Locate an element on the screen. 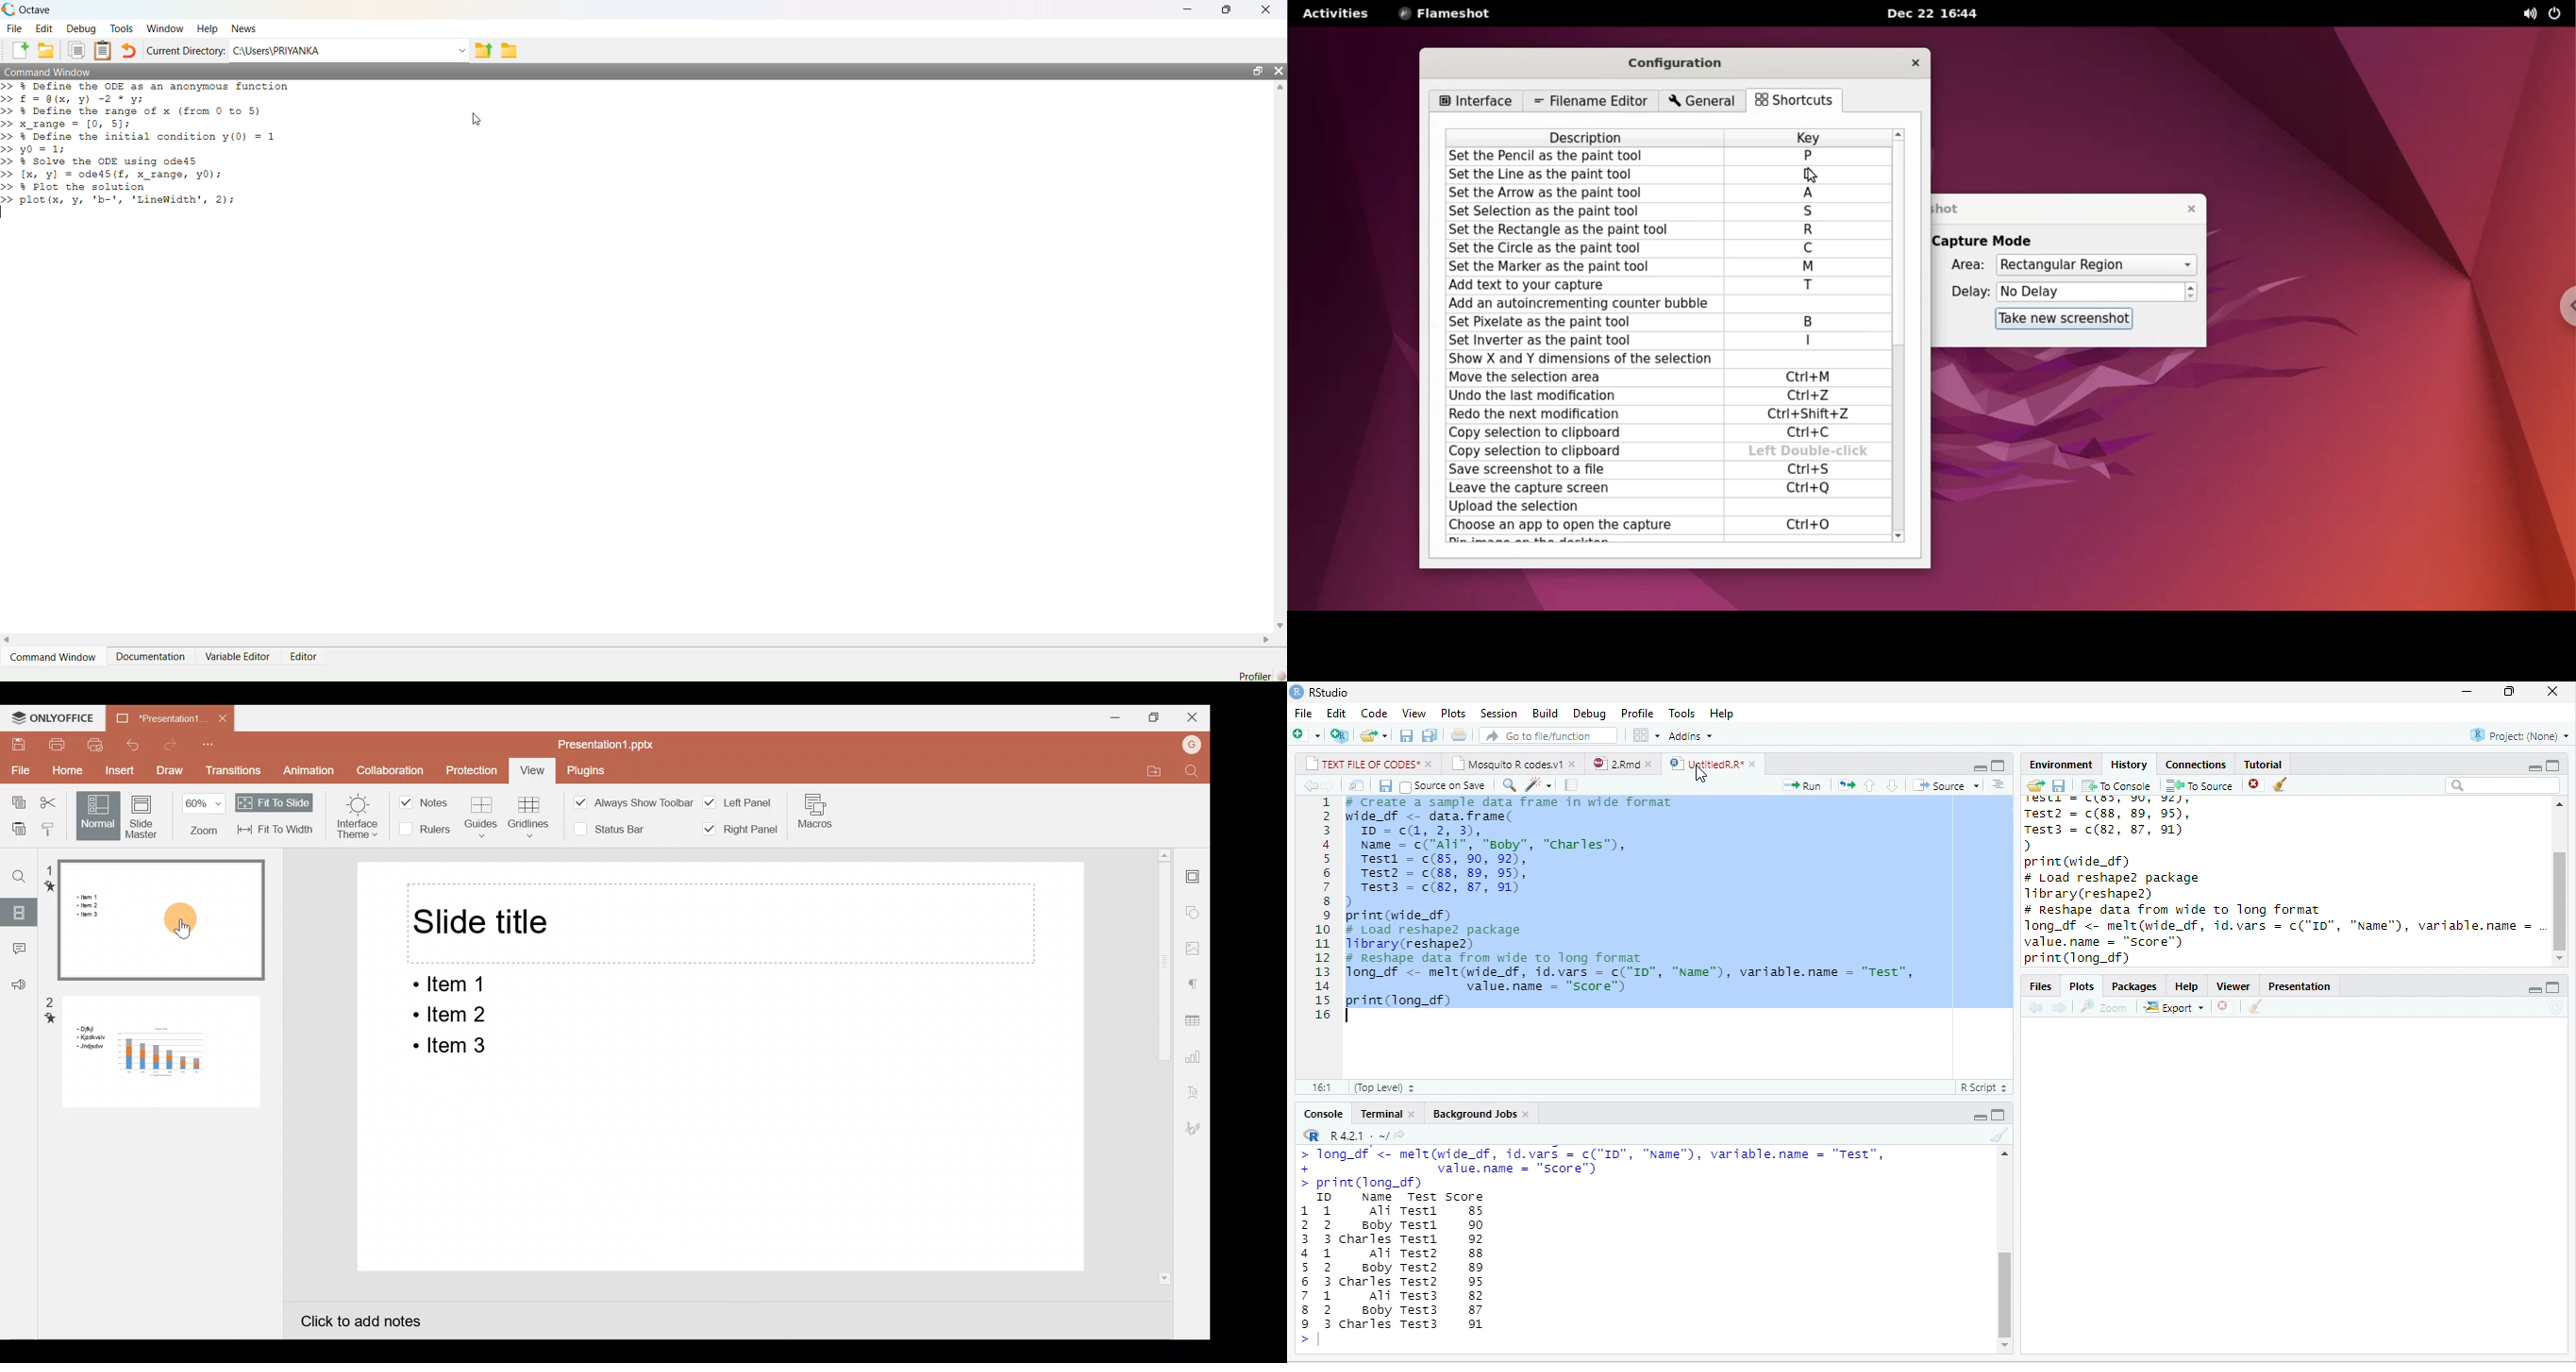  close is located at coordinates (1430, 765).